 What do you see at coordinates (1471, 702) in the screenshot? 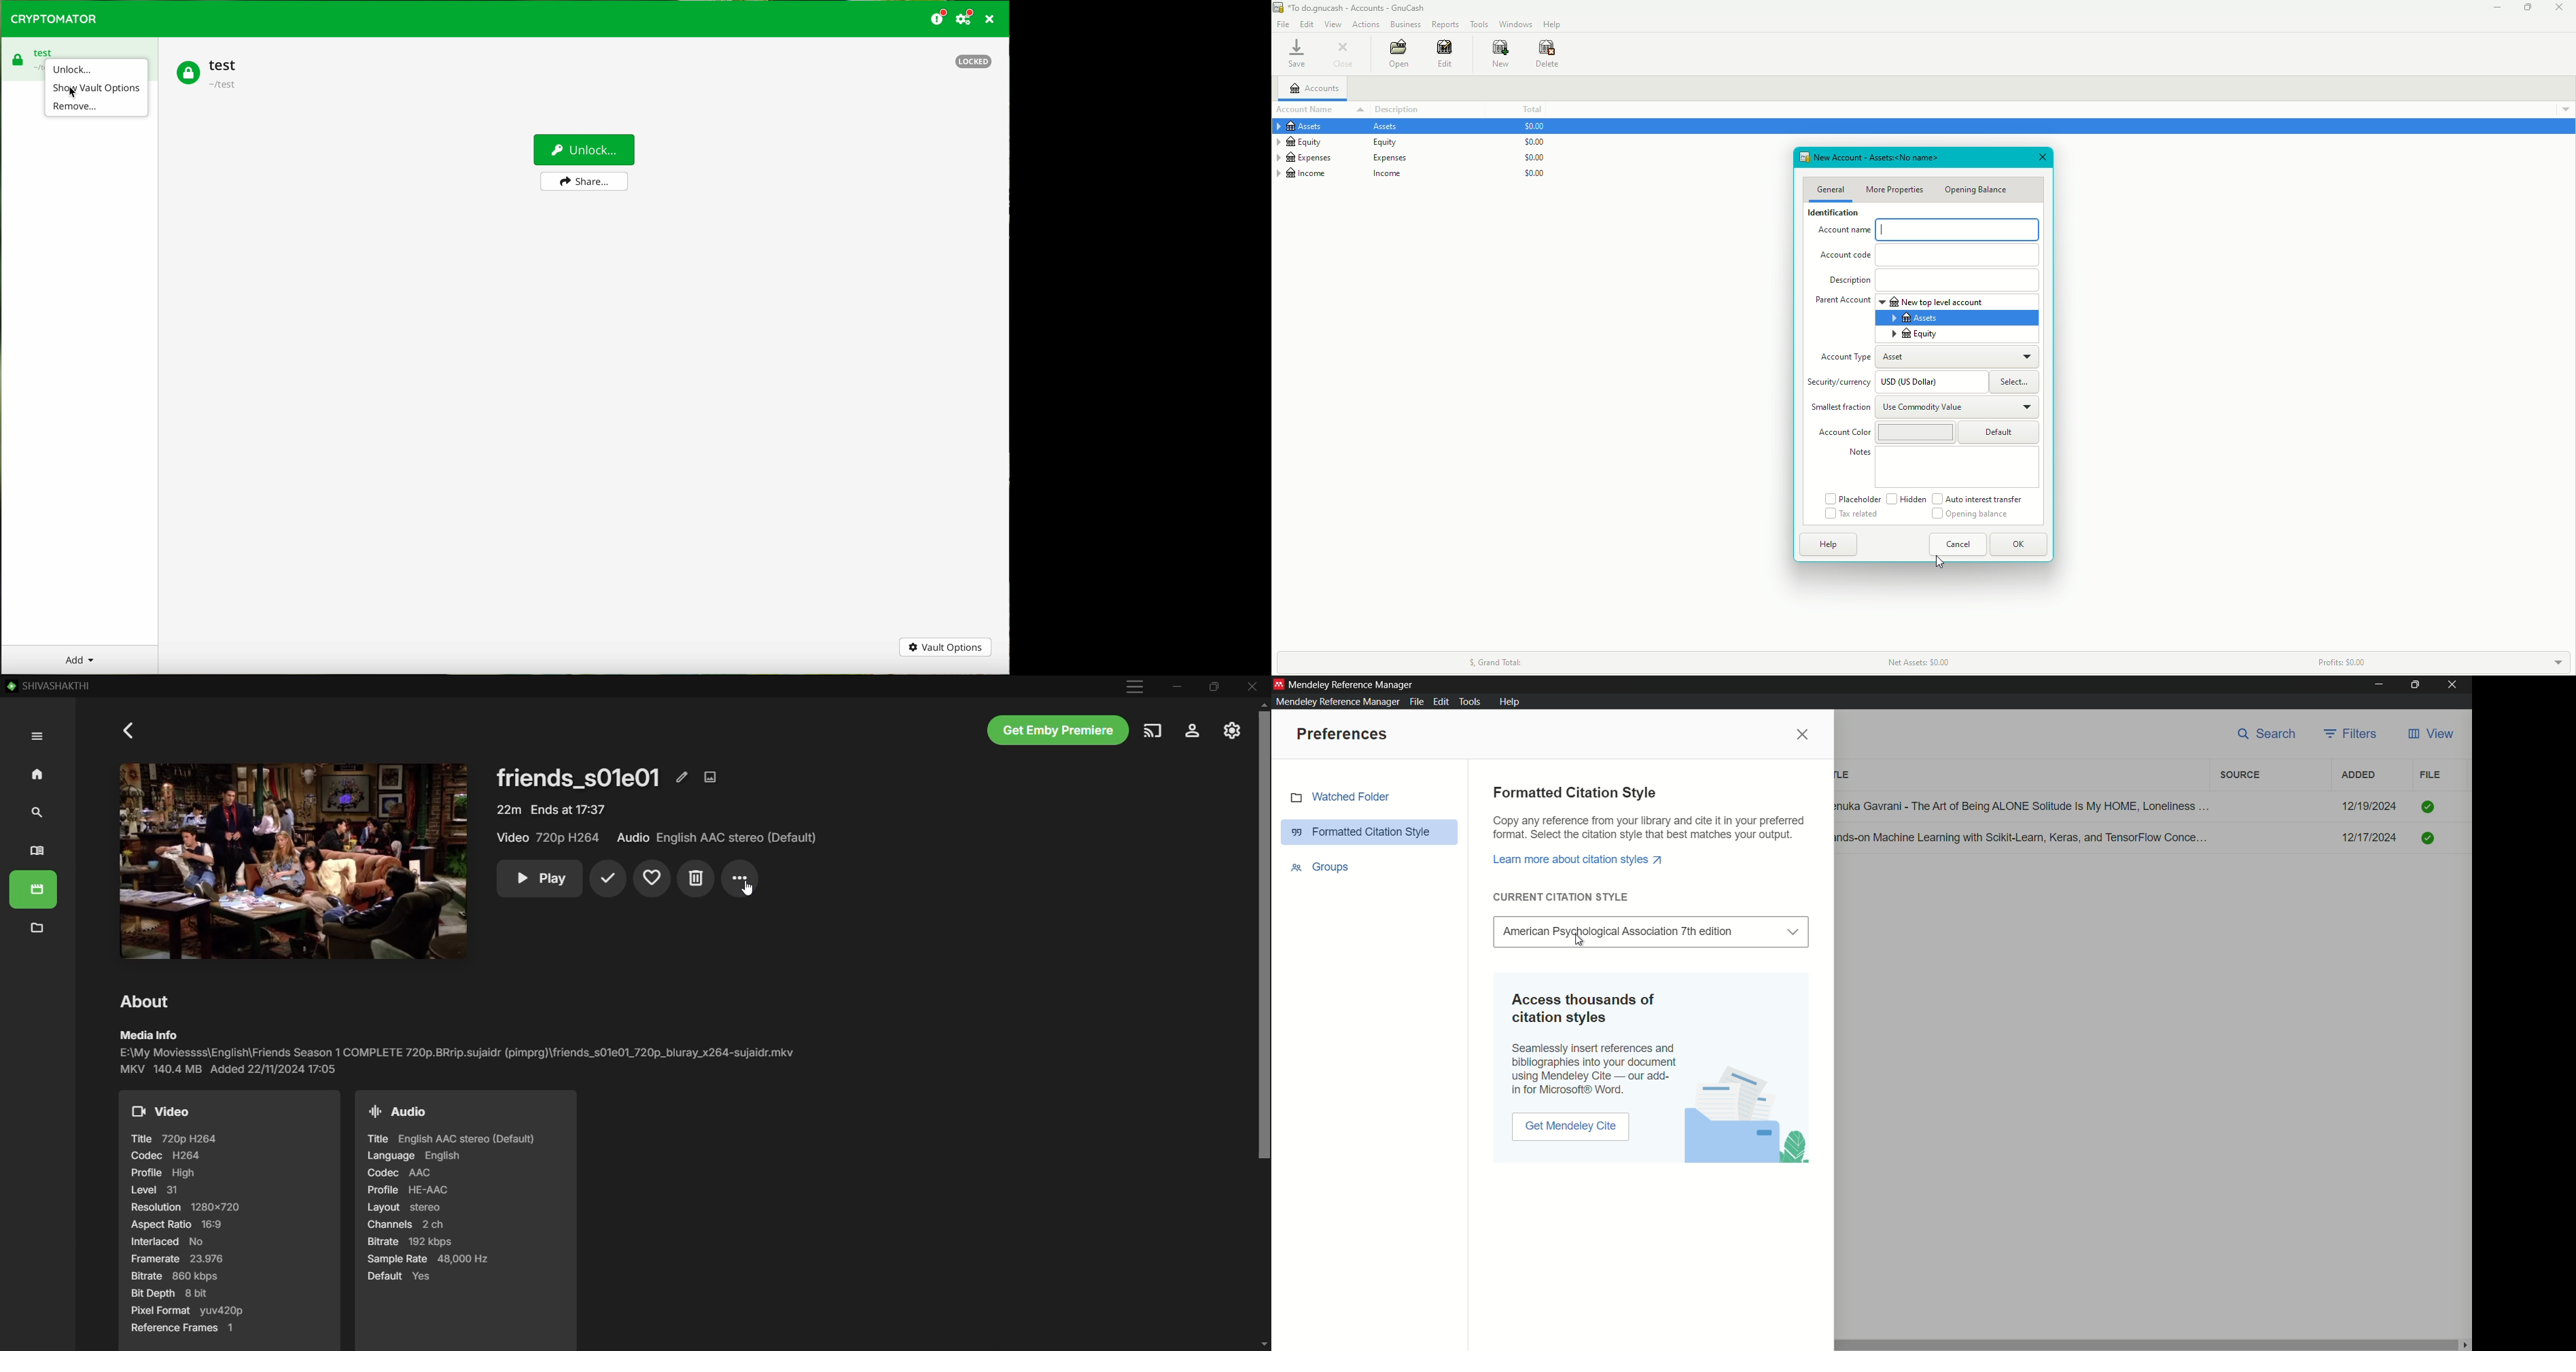
I see `tools menu` at bounding box center [1471, 702].